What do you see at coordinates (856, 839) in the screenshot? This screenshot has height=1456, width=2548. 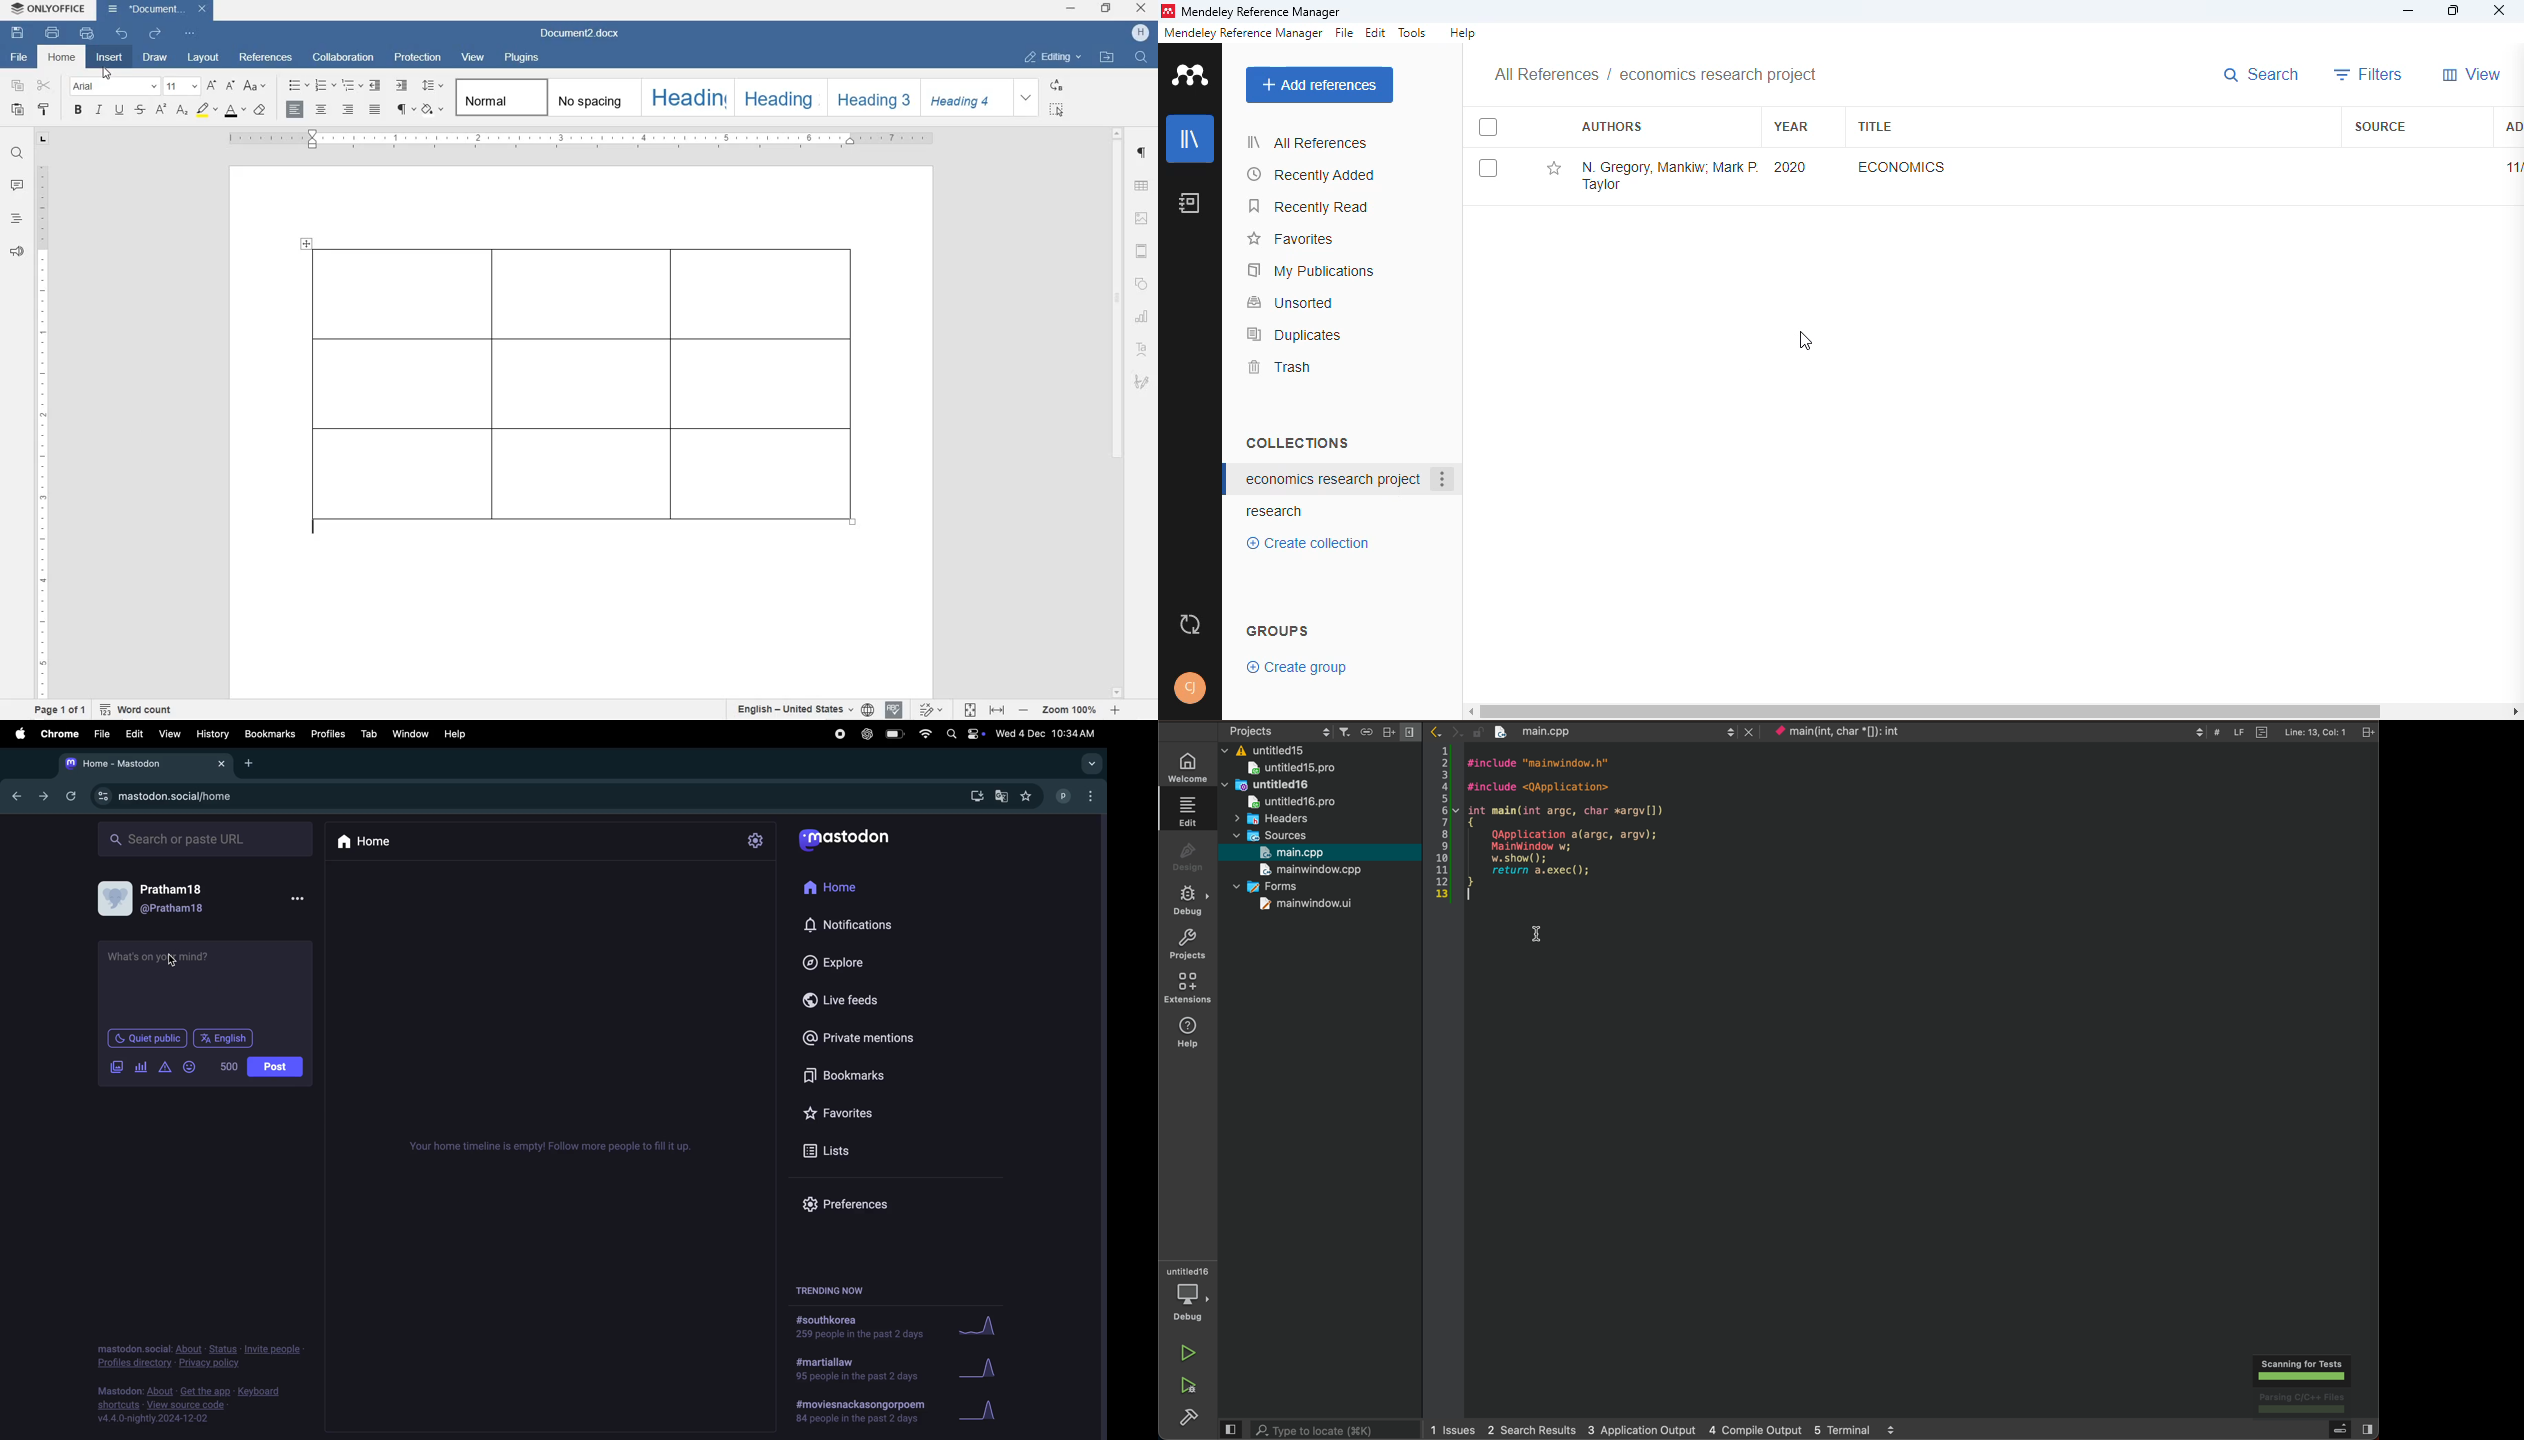 I see `Mastodon` at bounding box center [856, 839].